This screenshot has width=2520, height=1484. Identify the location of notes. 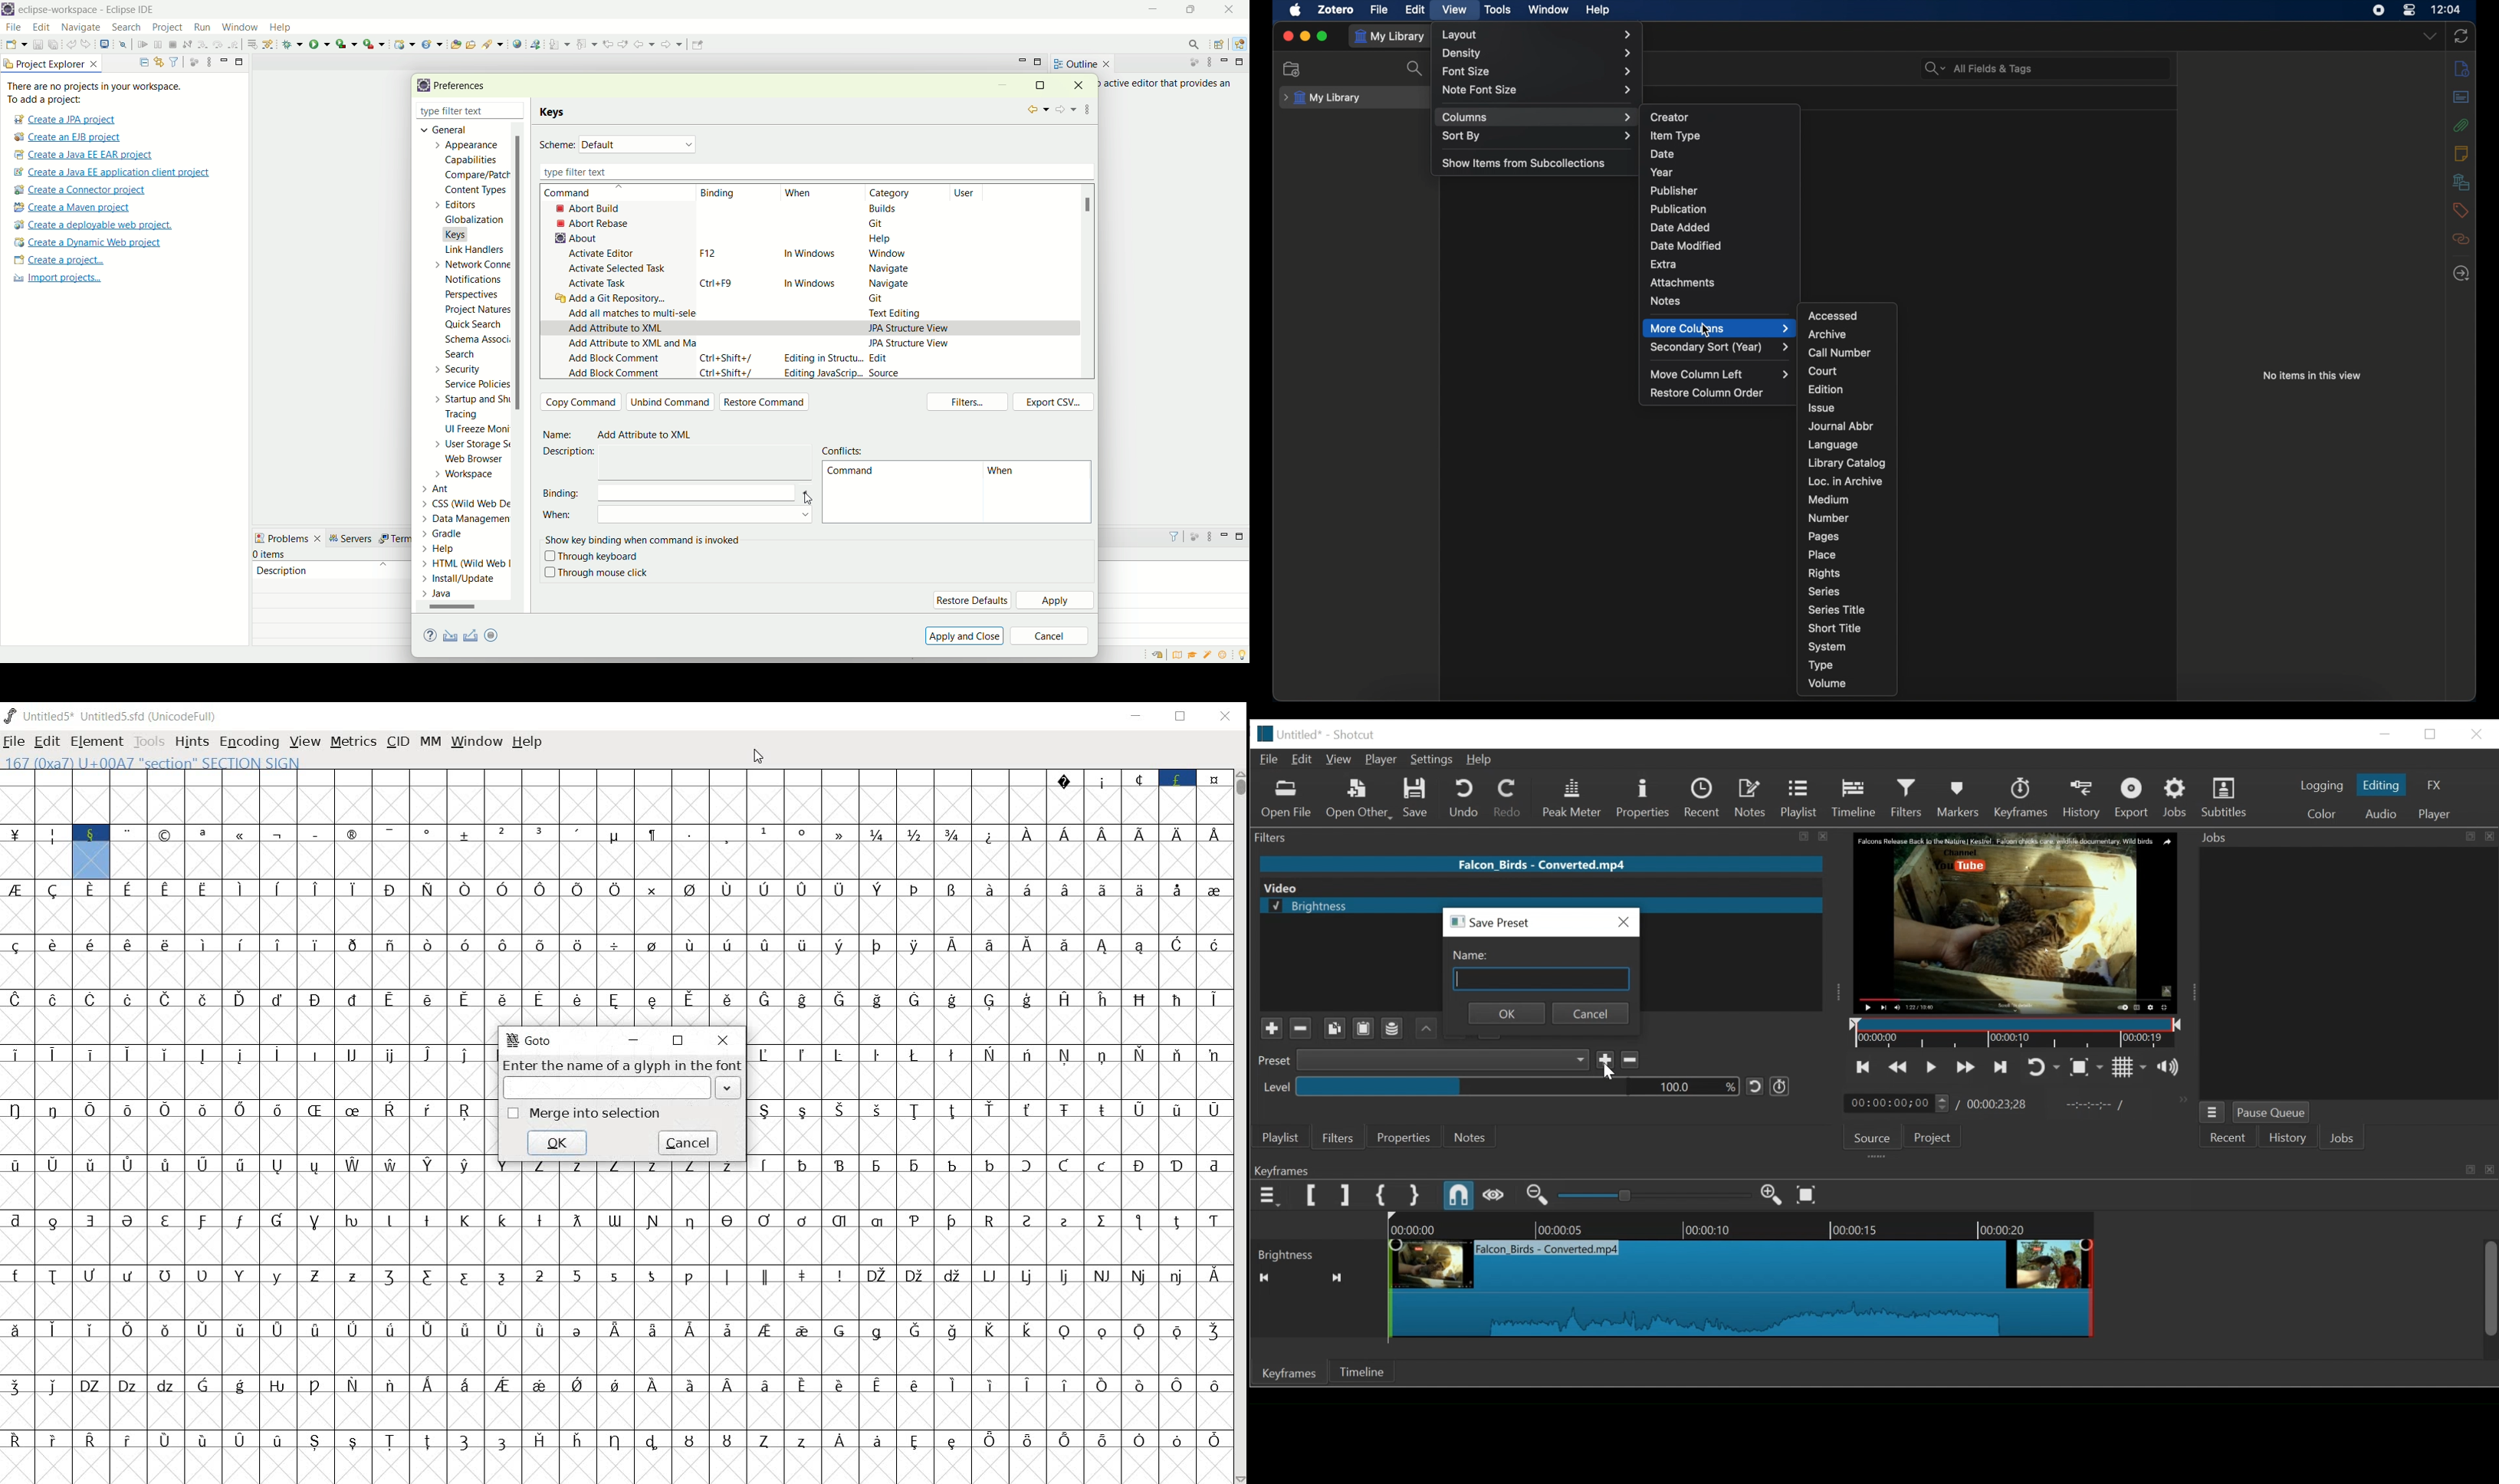
(1666, 301).